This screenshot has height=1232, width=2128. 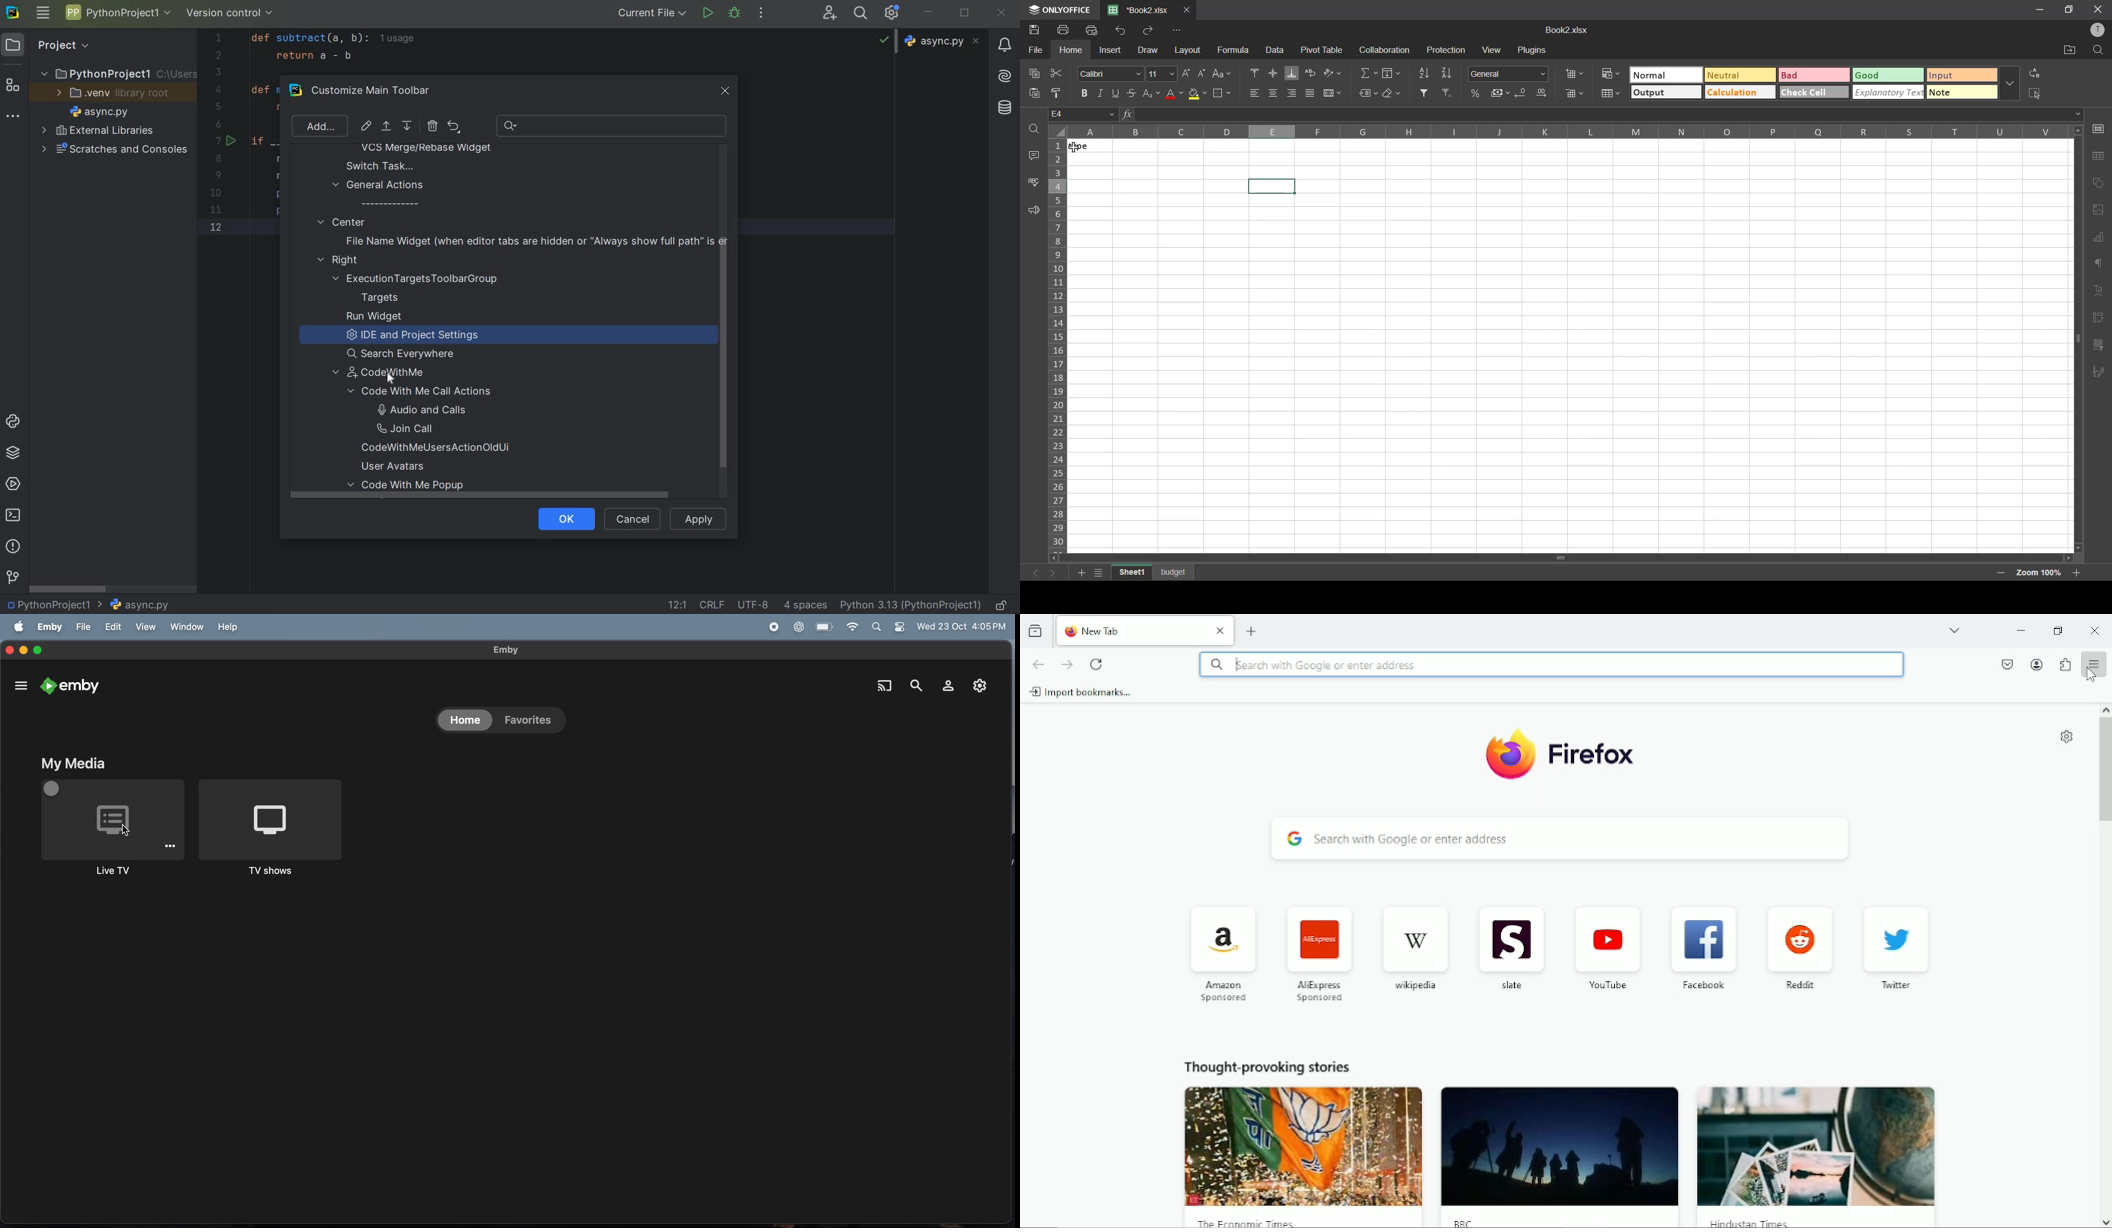 I want to click on increment size, so click(x=1187, y=73).